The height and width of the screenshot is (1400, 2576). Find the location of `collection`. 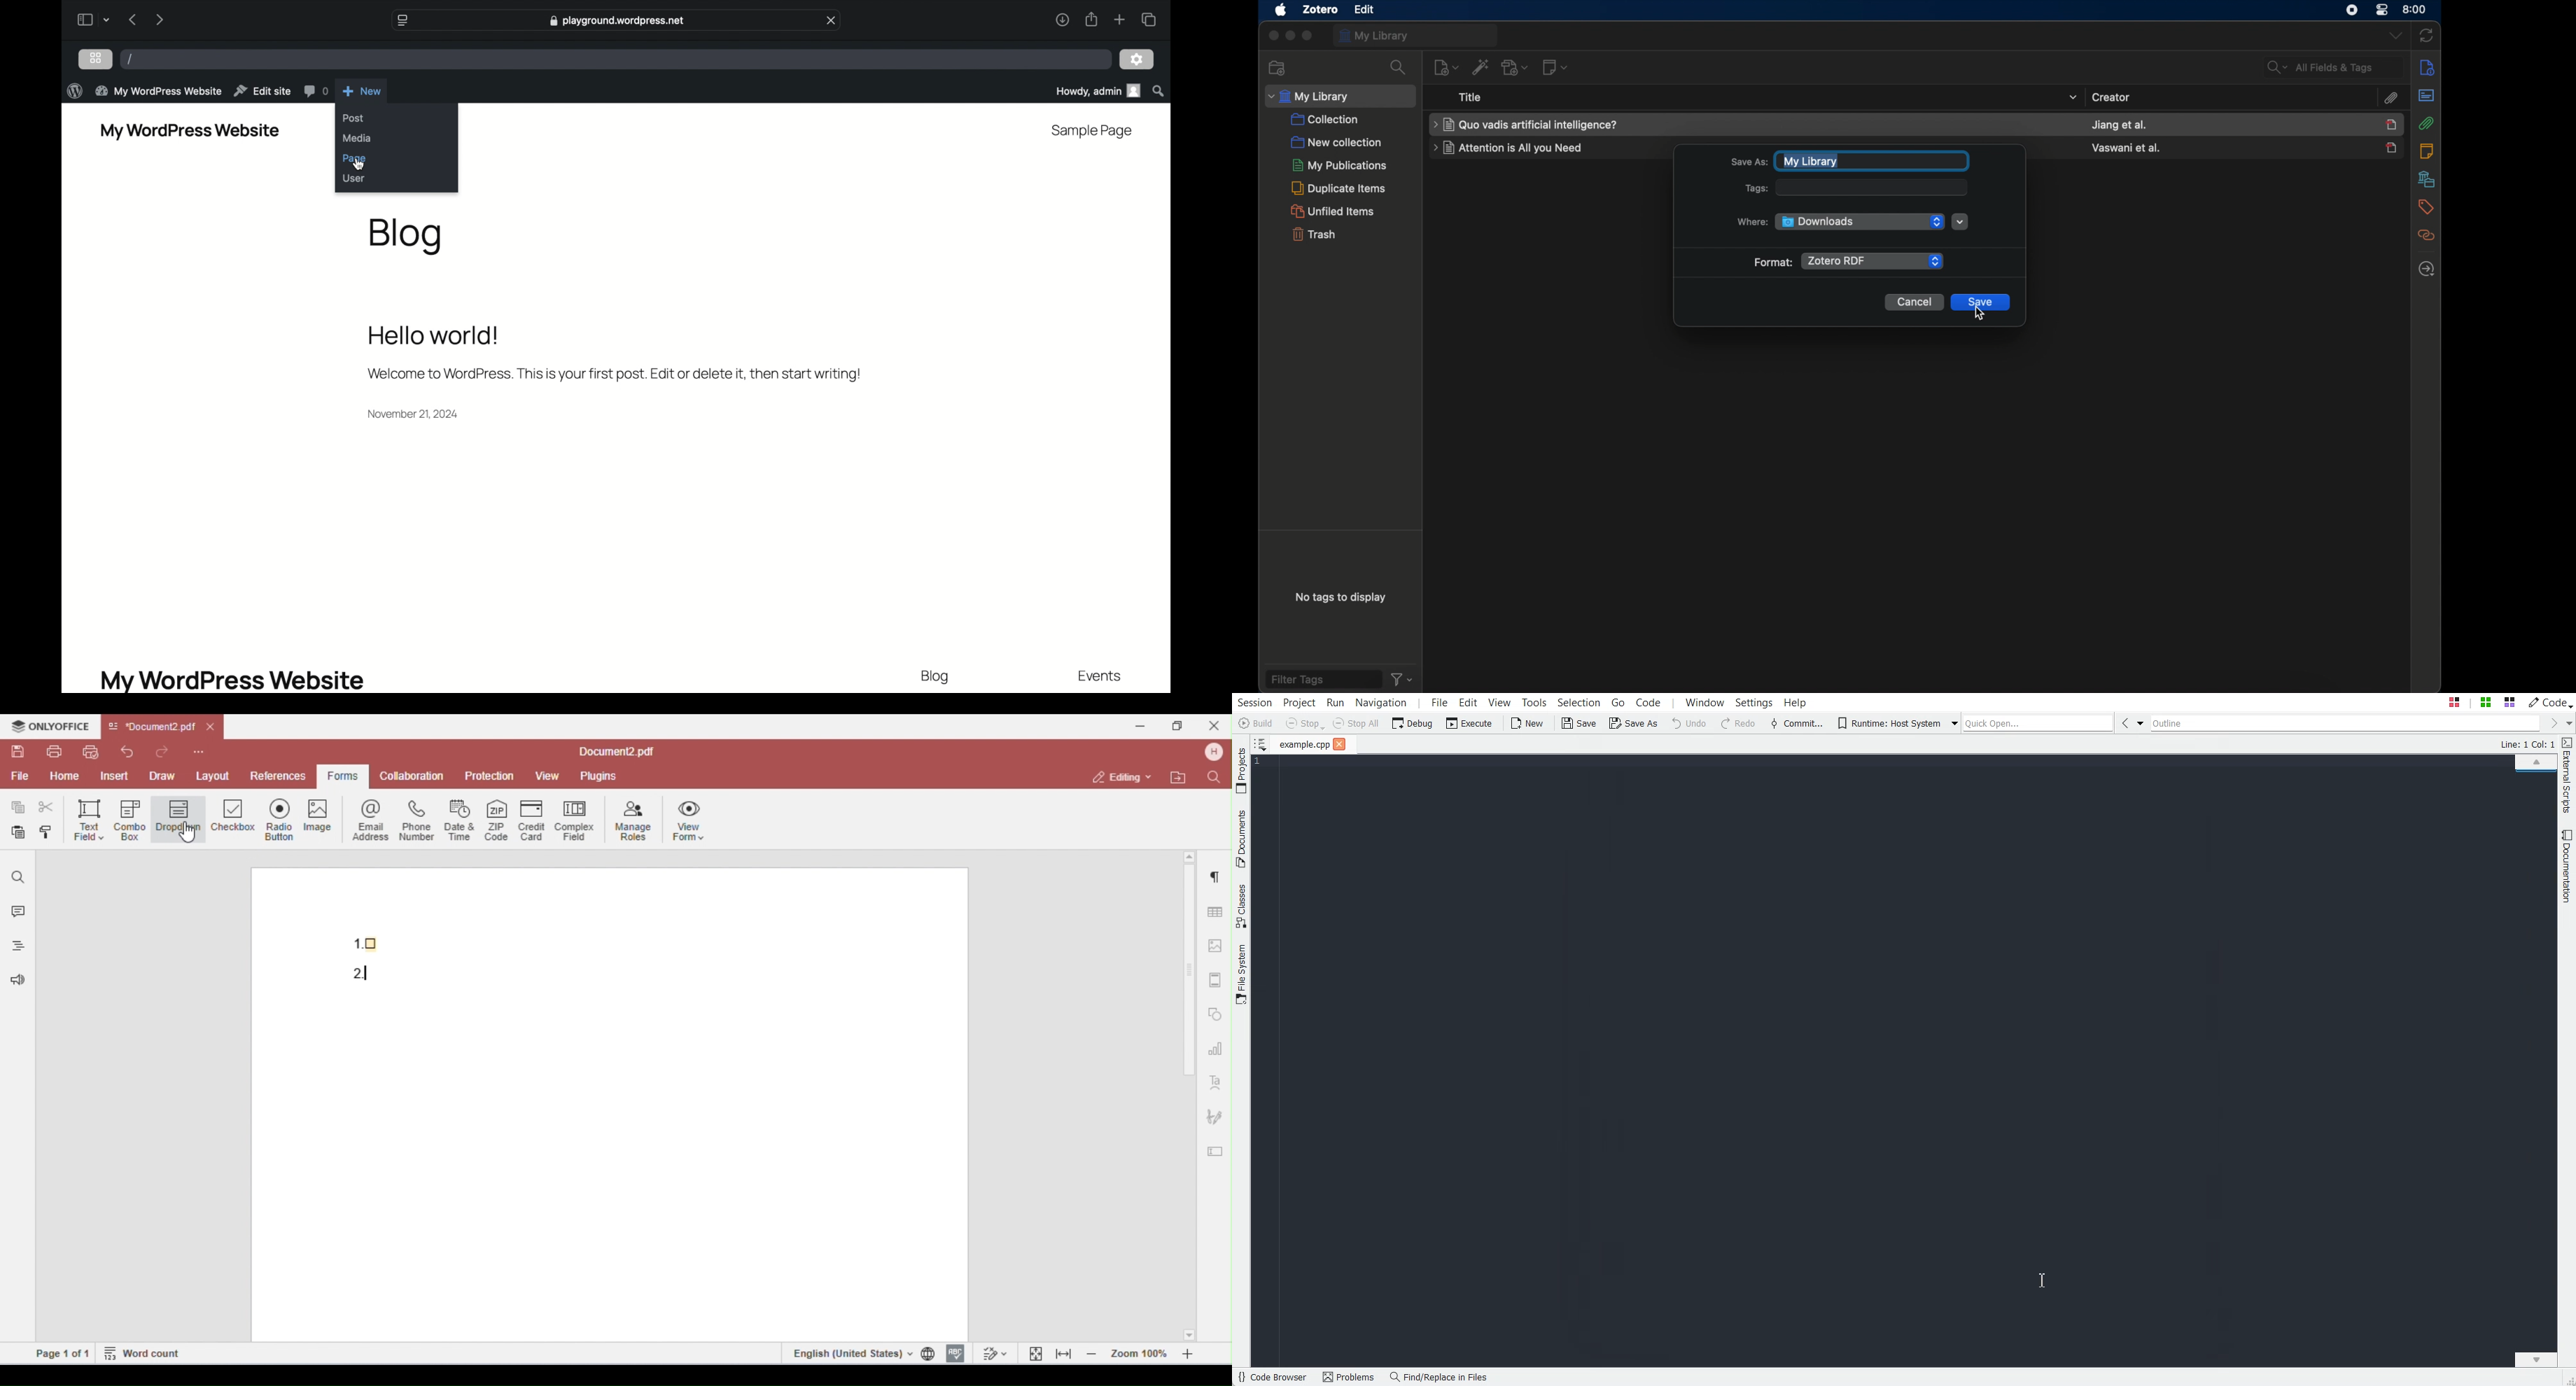

collection is located at coordinates (1325, 120).